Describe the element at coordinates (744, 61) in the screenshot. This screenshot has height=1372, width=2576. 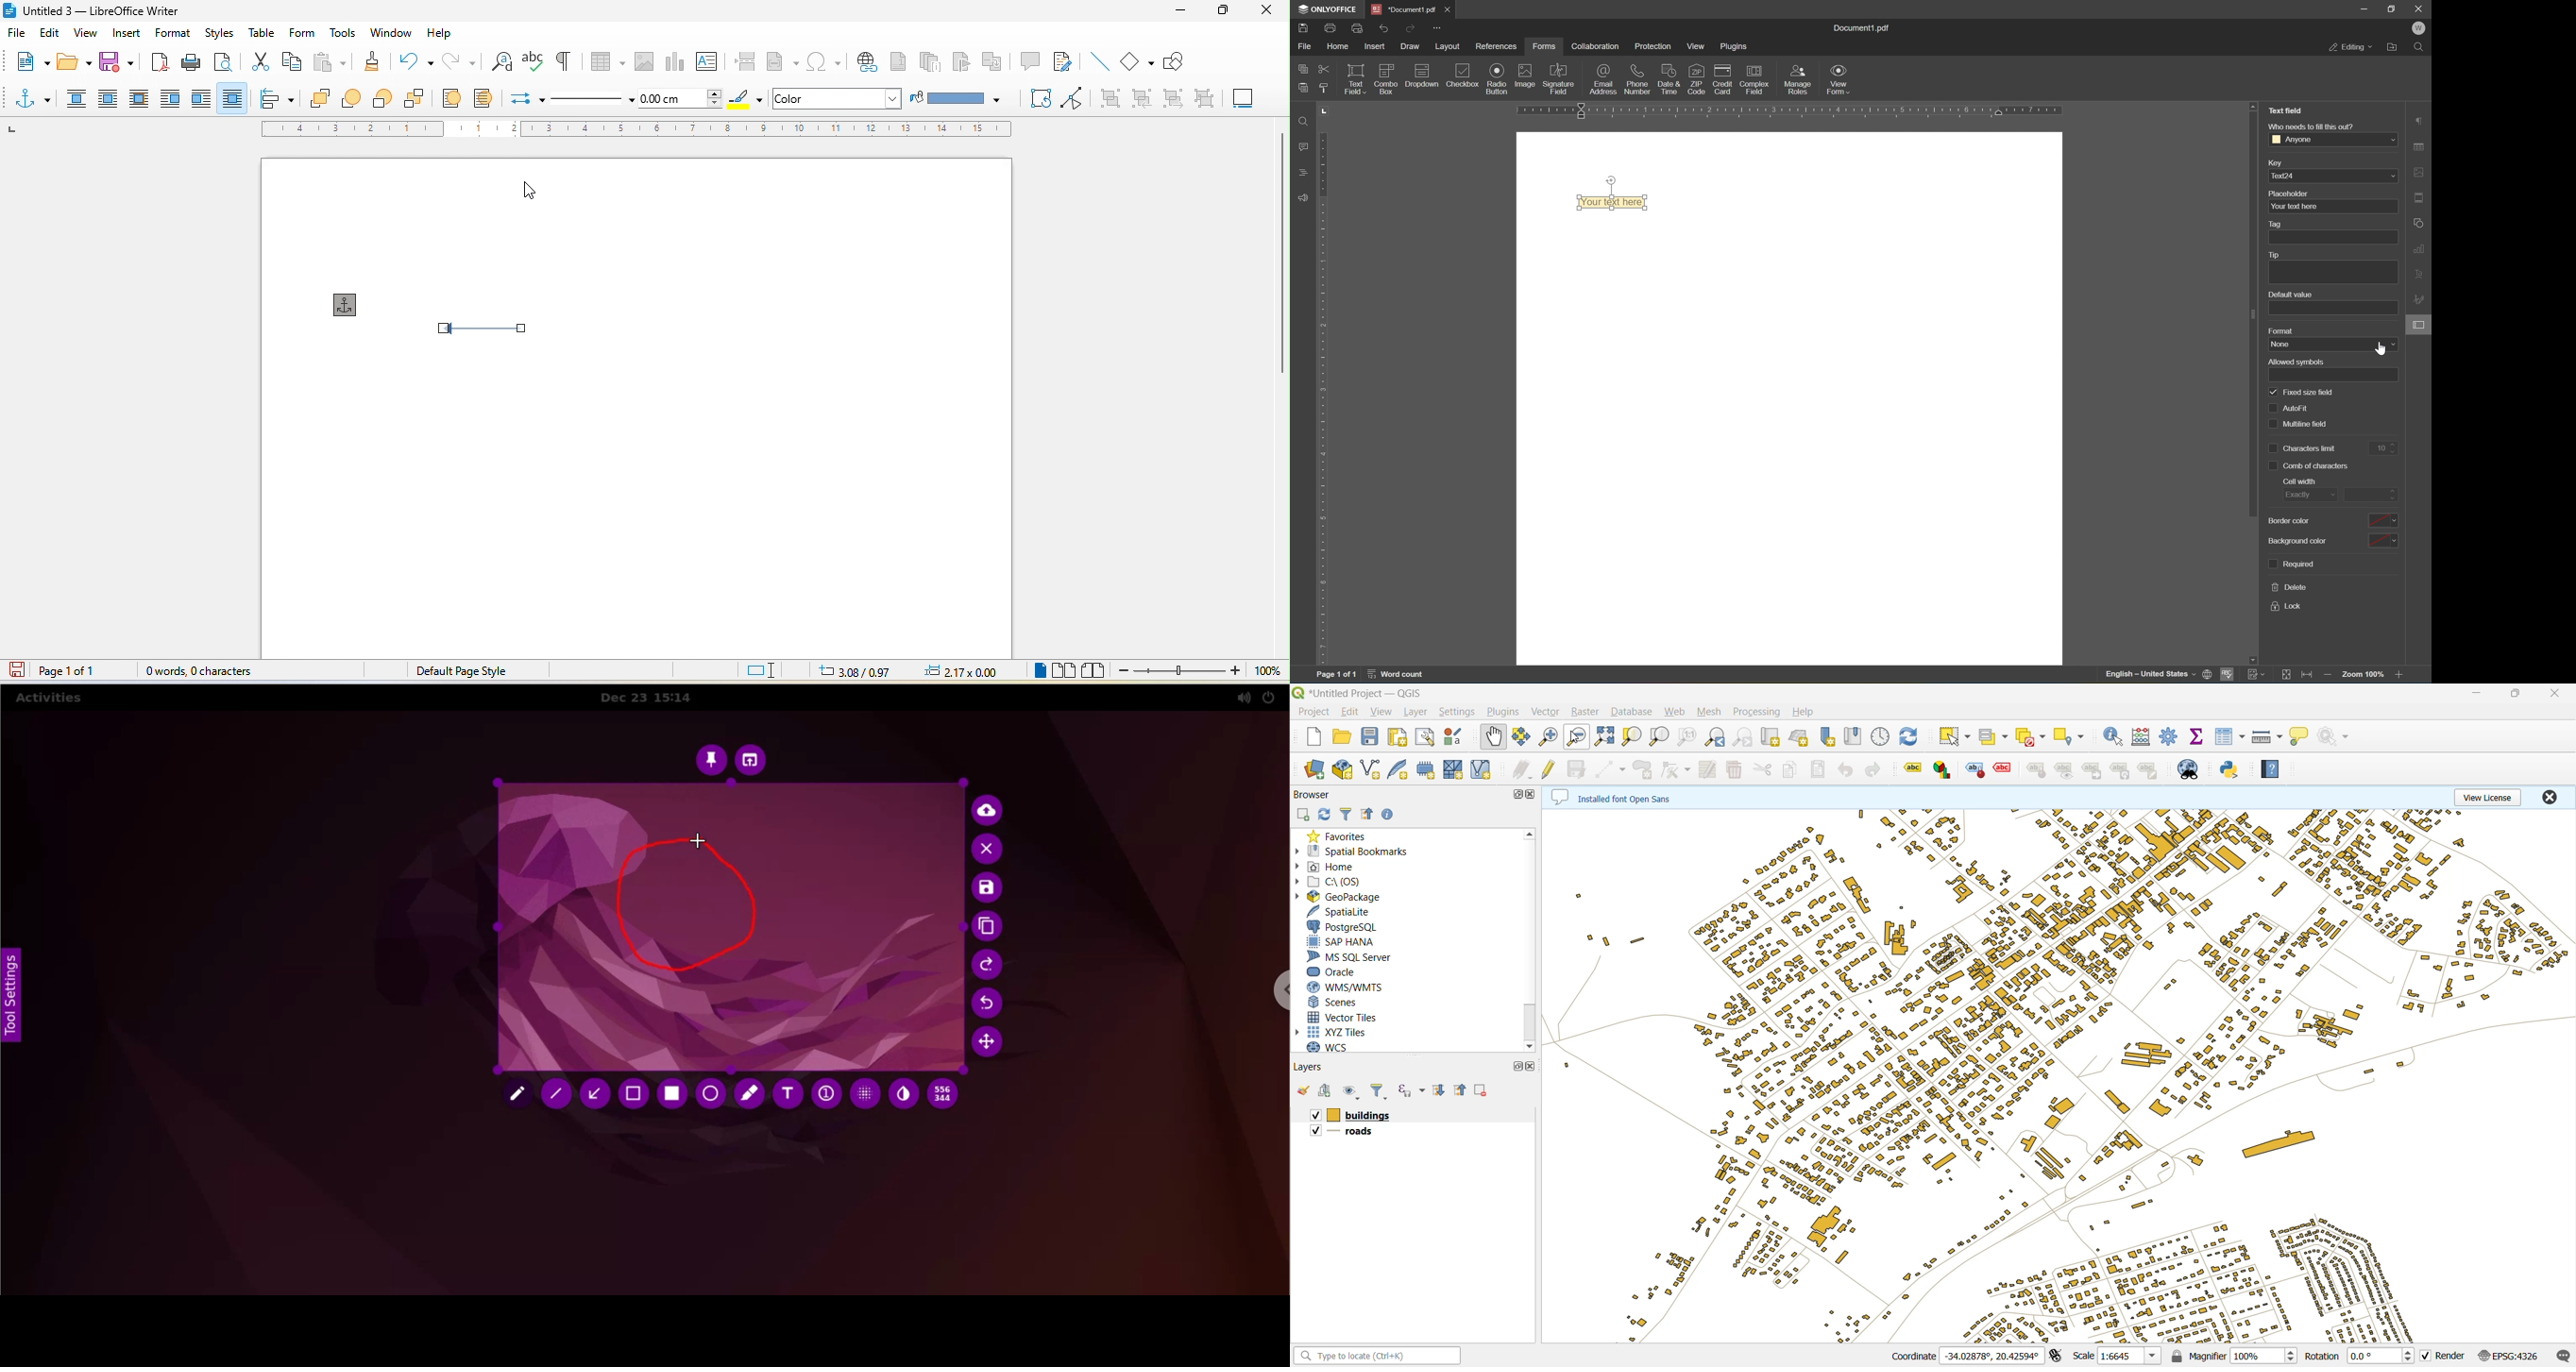
I see `page break` at that location.